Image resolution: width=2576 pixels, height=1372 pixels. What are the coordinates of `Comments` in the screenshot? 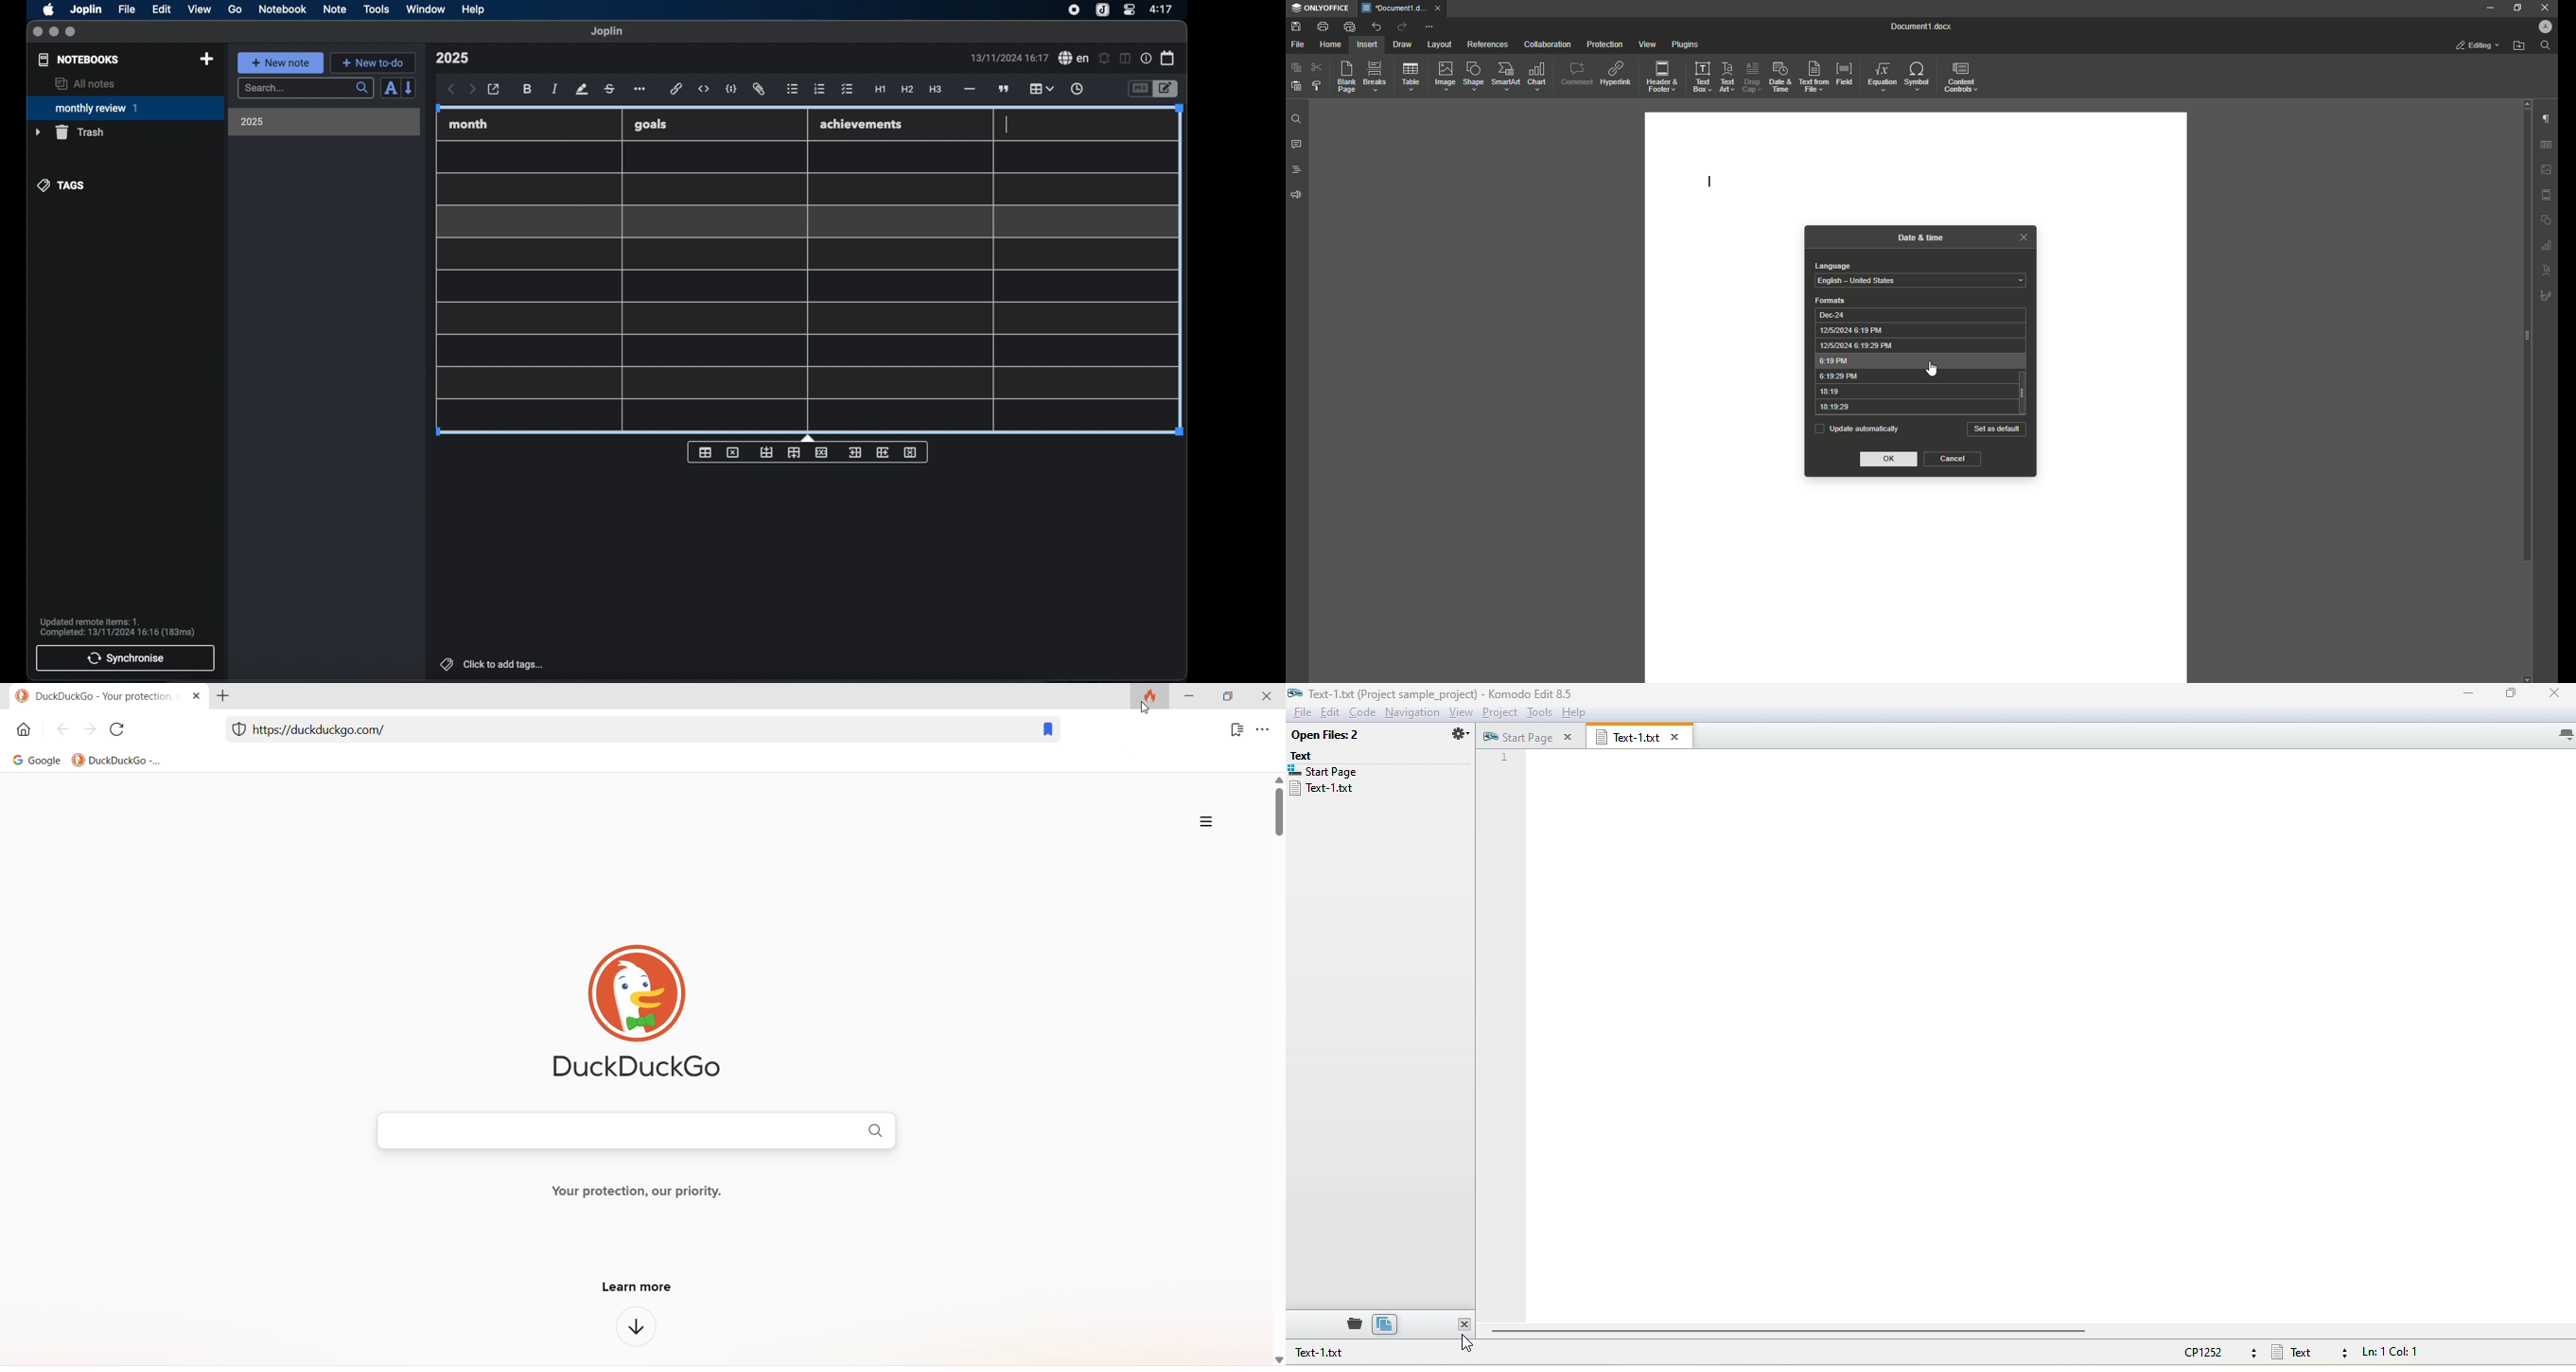 It's located at (1296, 145).